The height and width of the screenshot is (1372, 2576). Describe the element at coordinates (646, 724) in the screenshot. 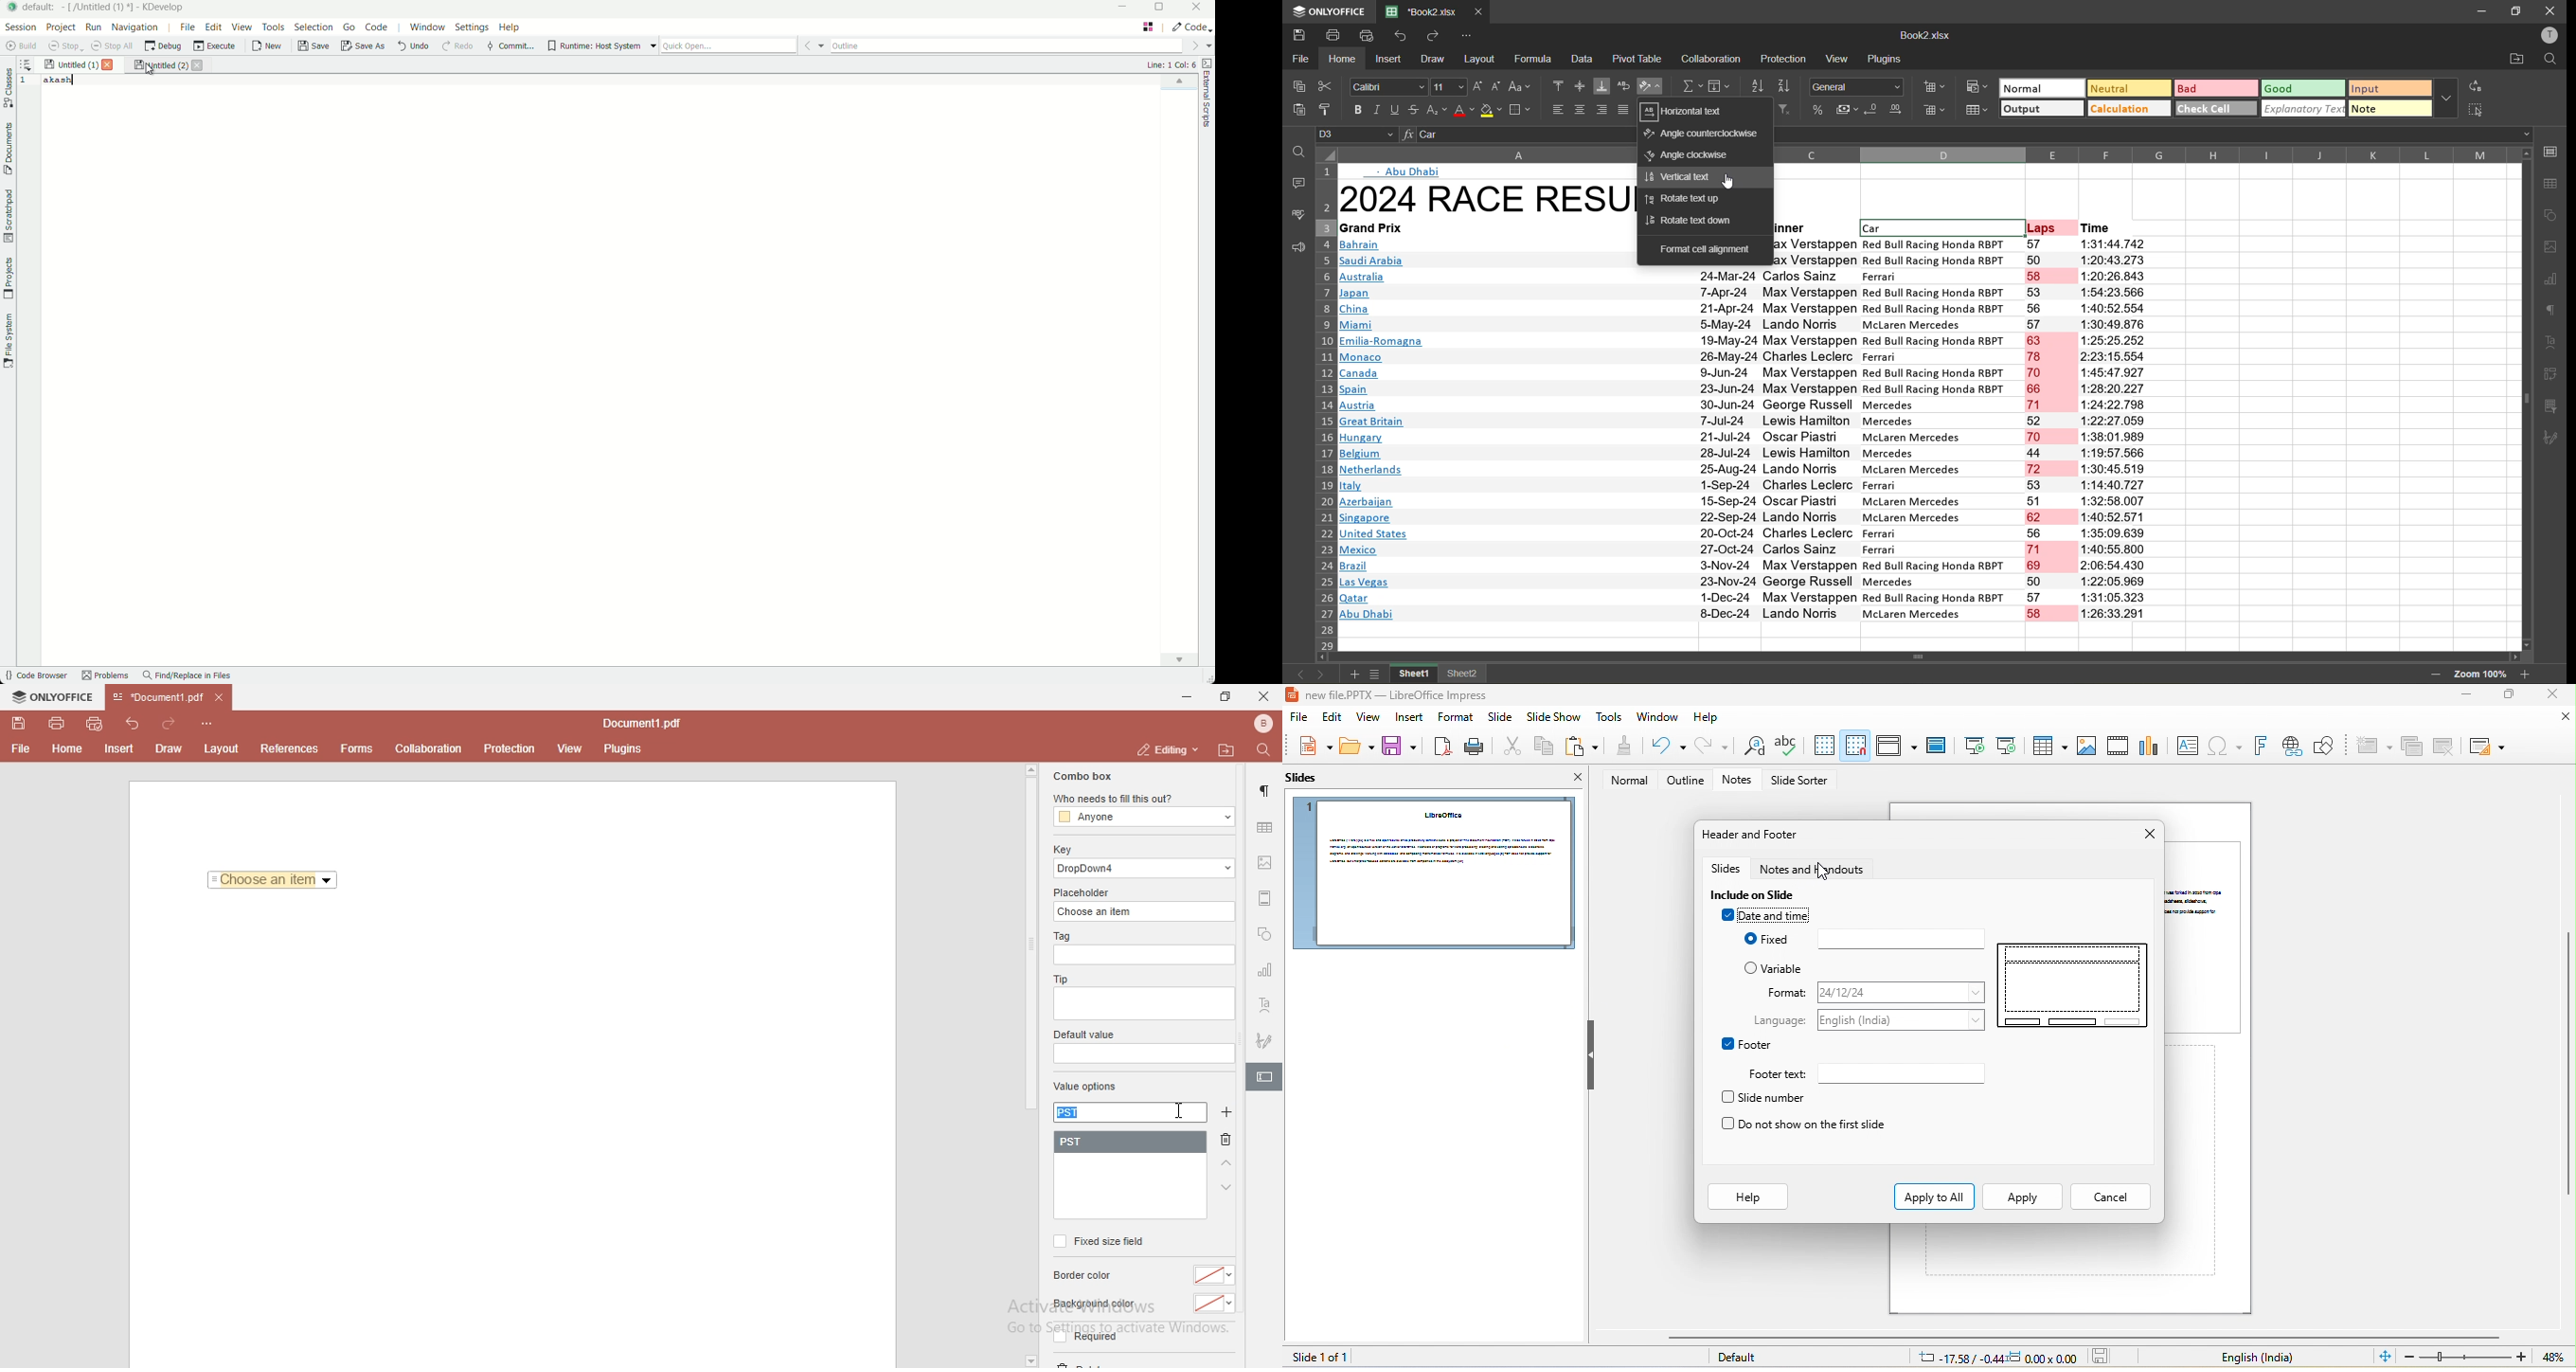

I see `file name` at that location.